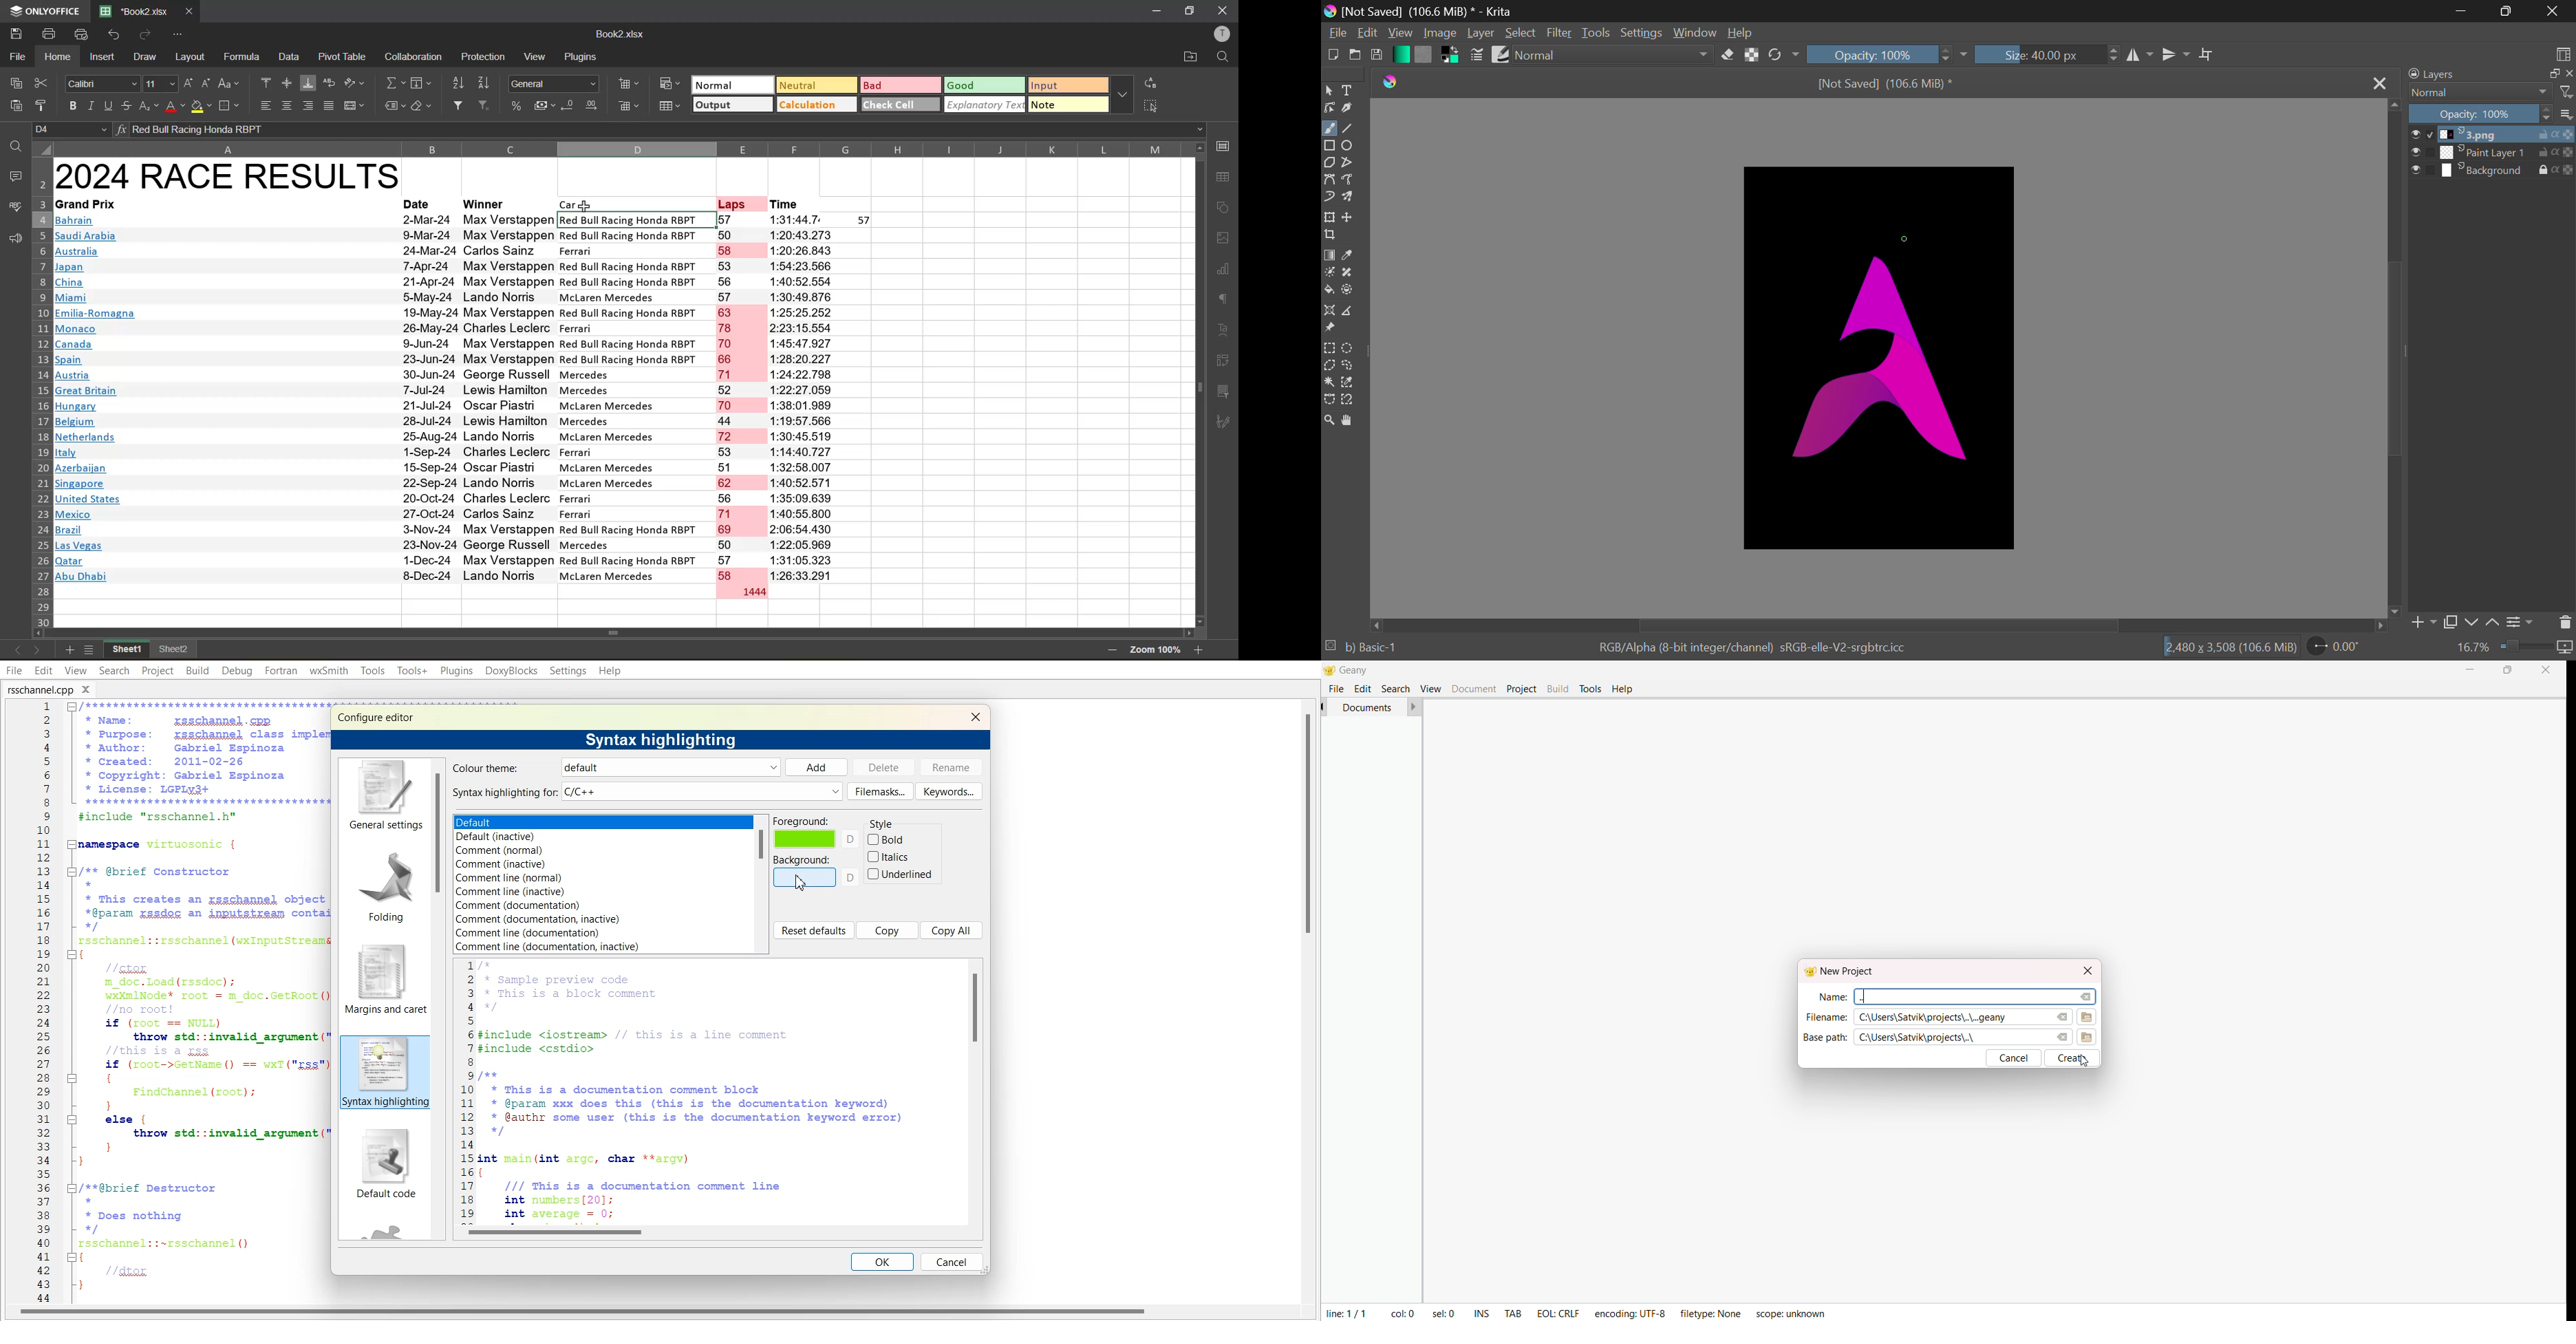  I want to click on Normal, so click(2479, 93).